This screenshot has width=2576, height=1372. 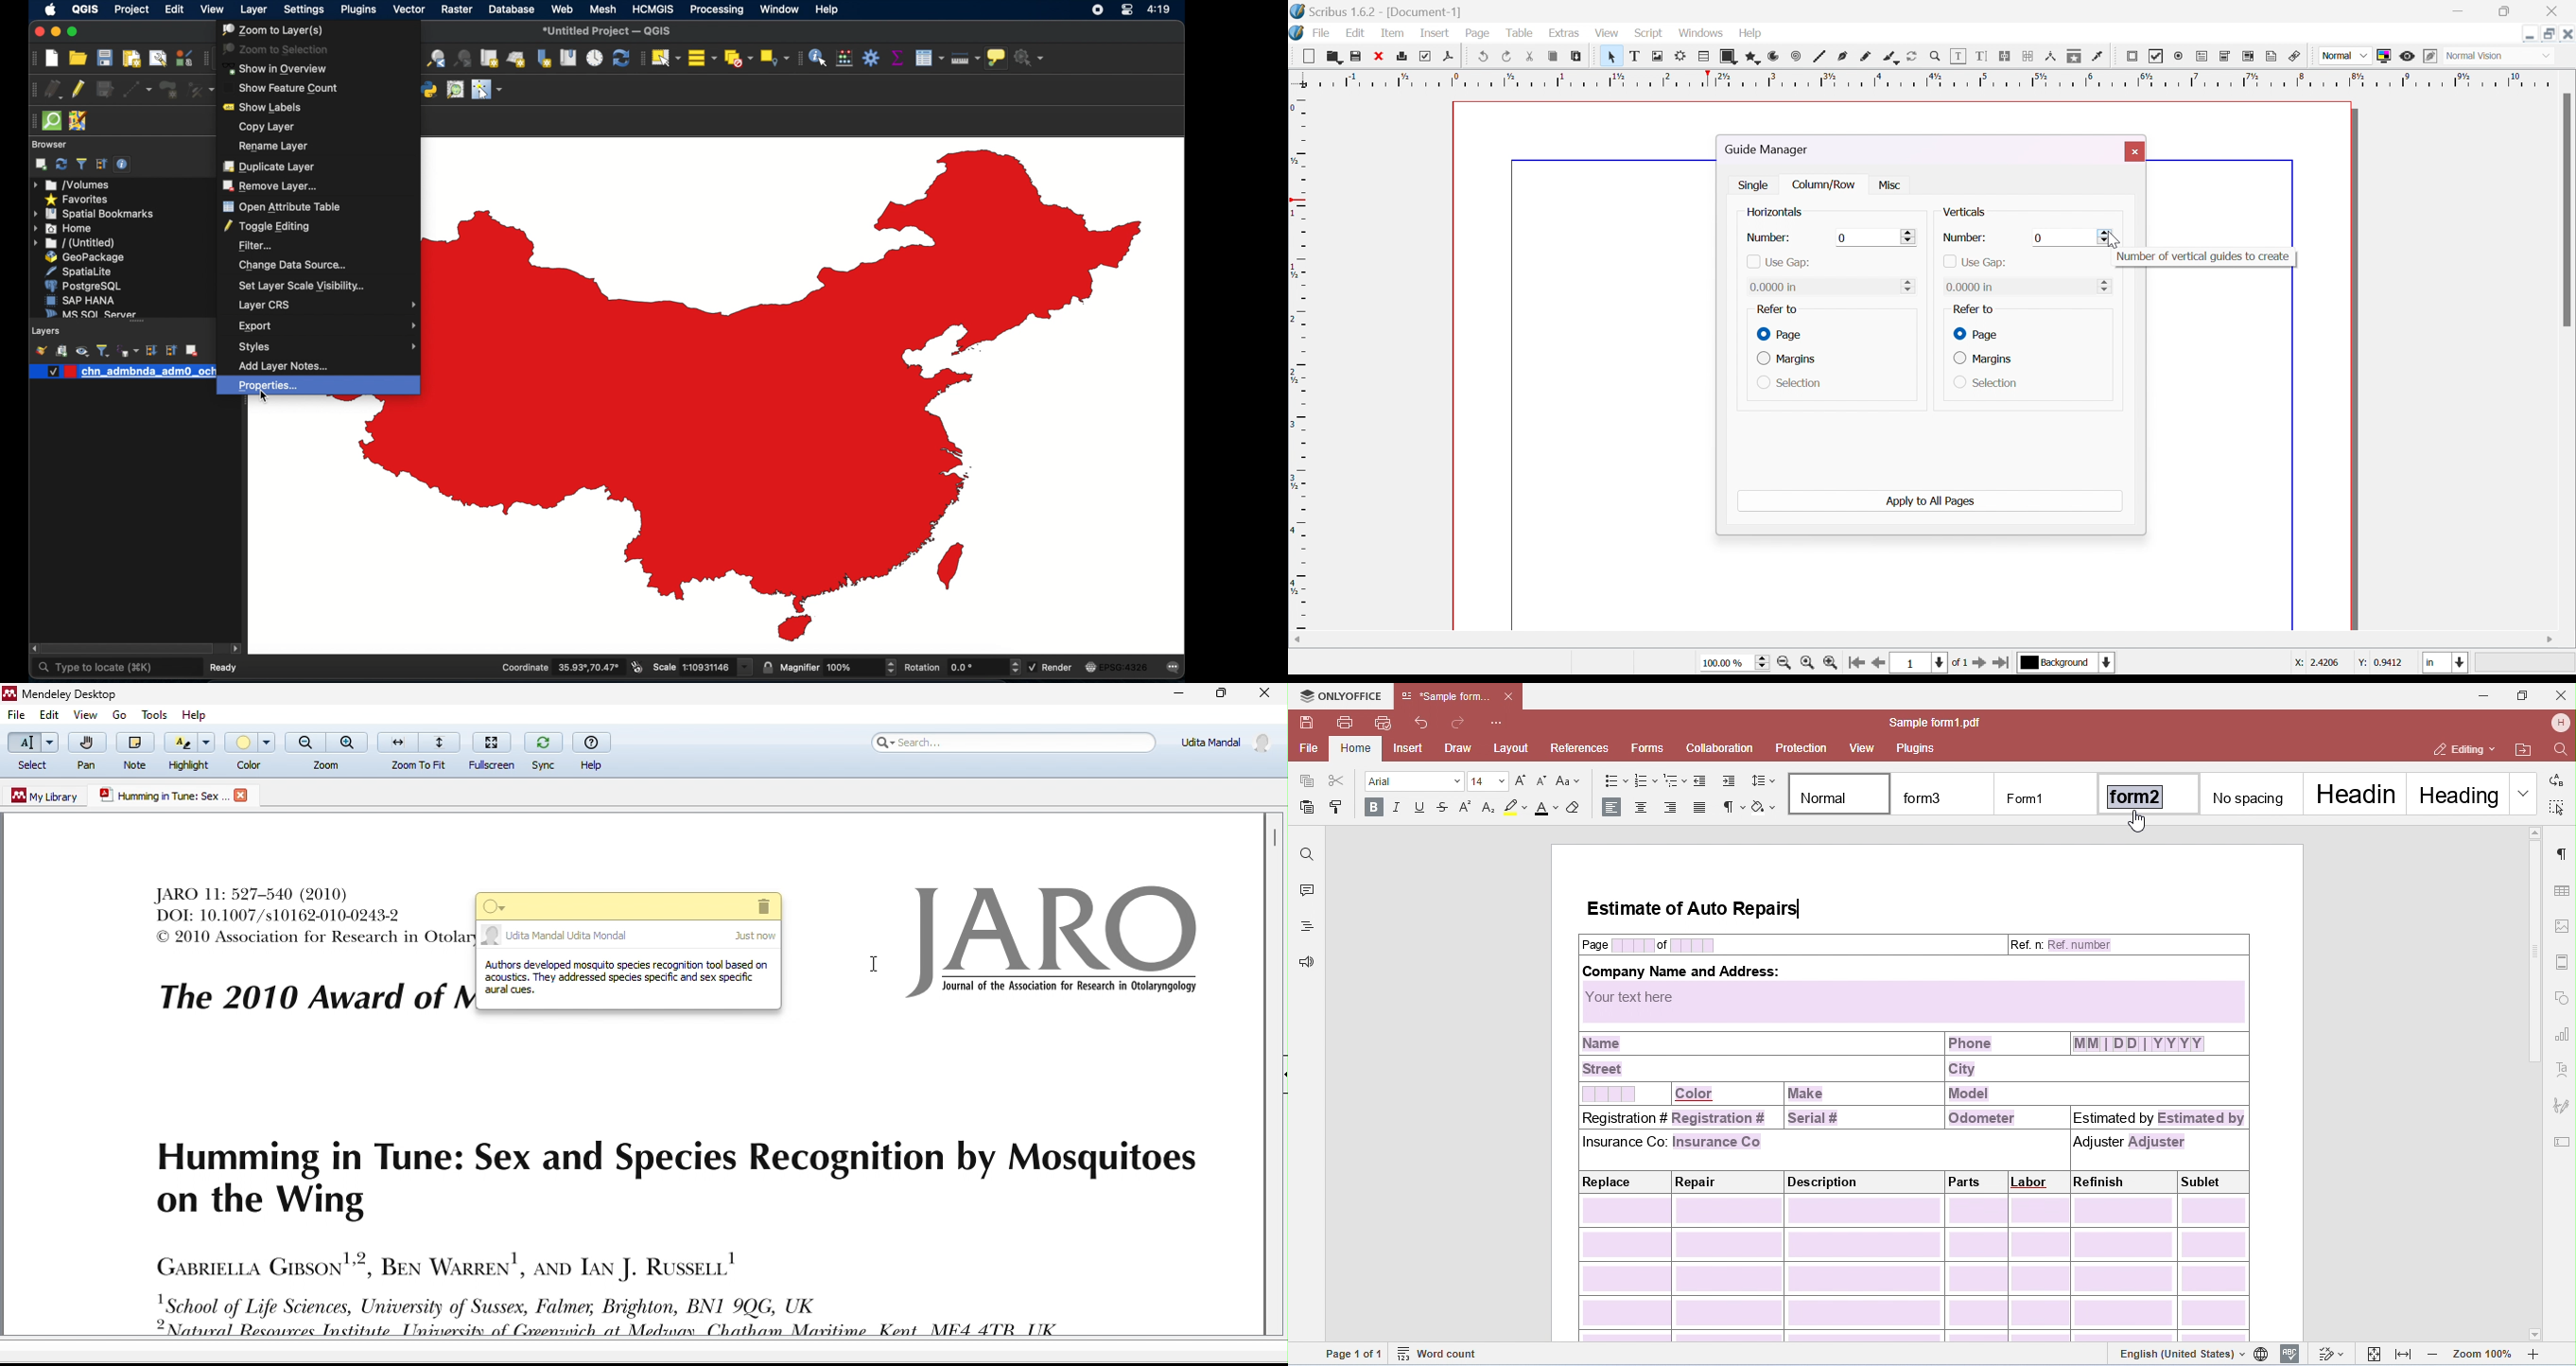 What do you see at coordinates (2053, 57) in the screenshot?
I see `measurements` at bounding box center [2053, 57].